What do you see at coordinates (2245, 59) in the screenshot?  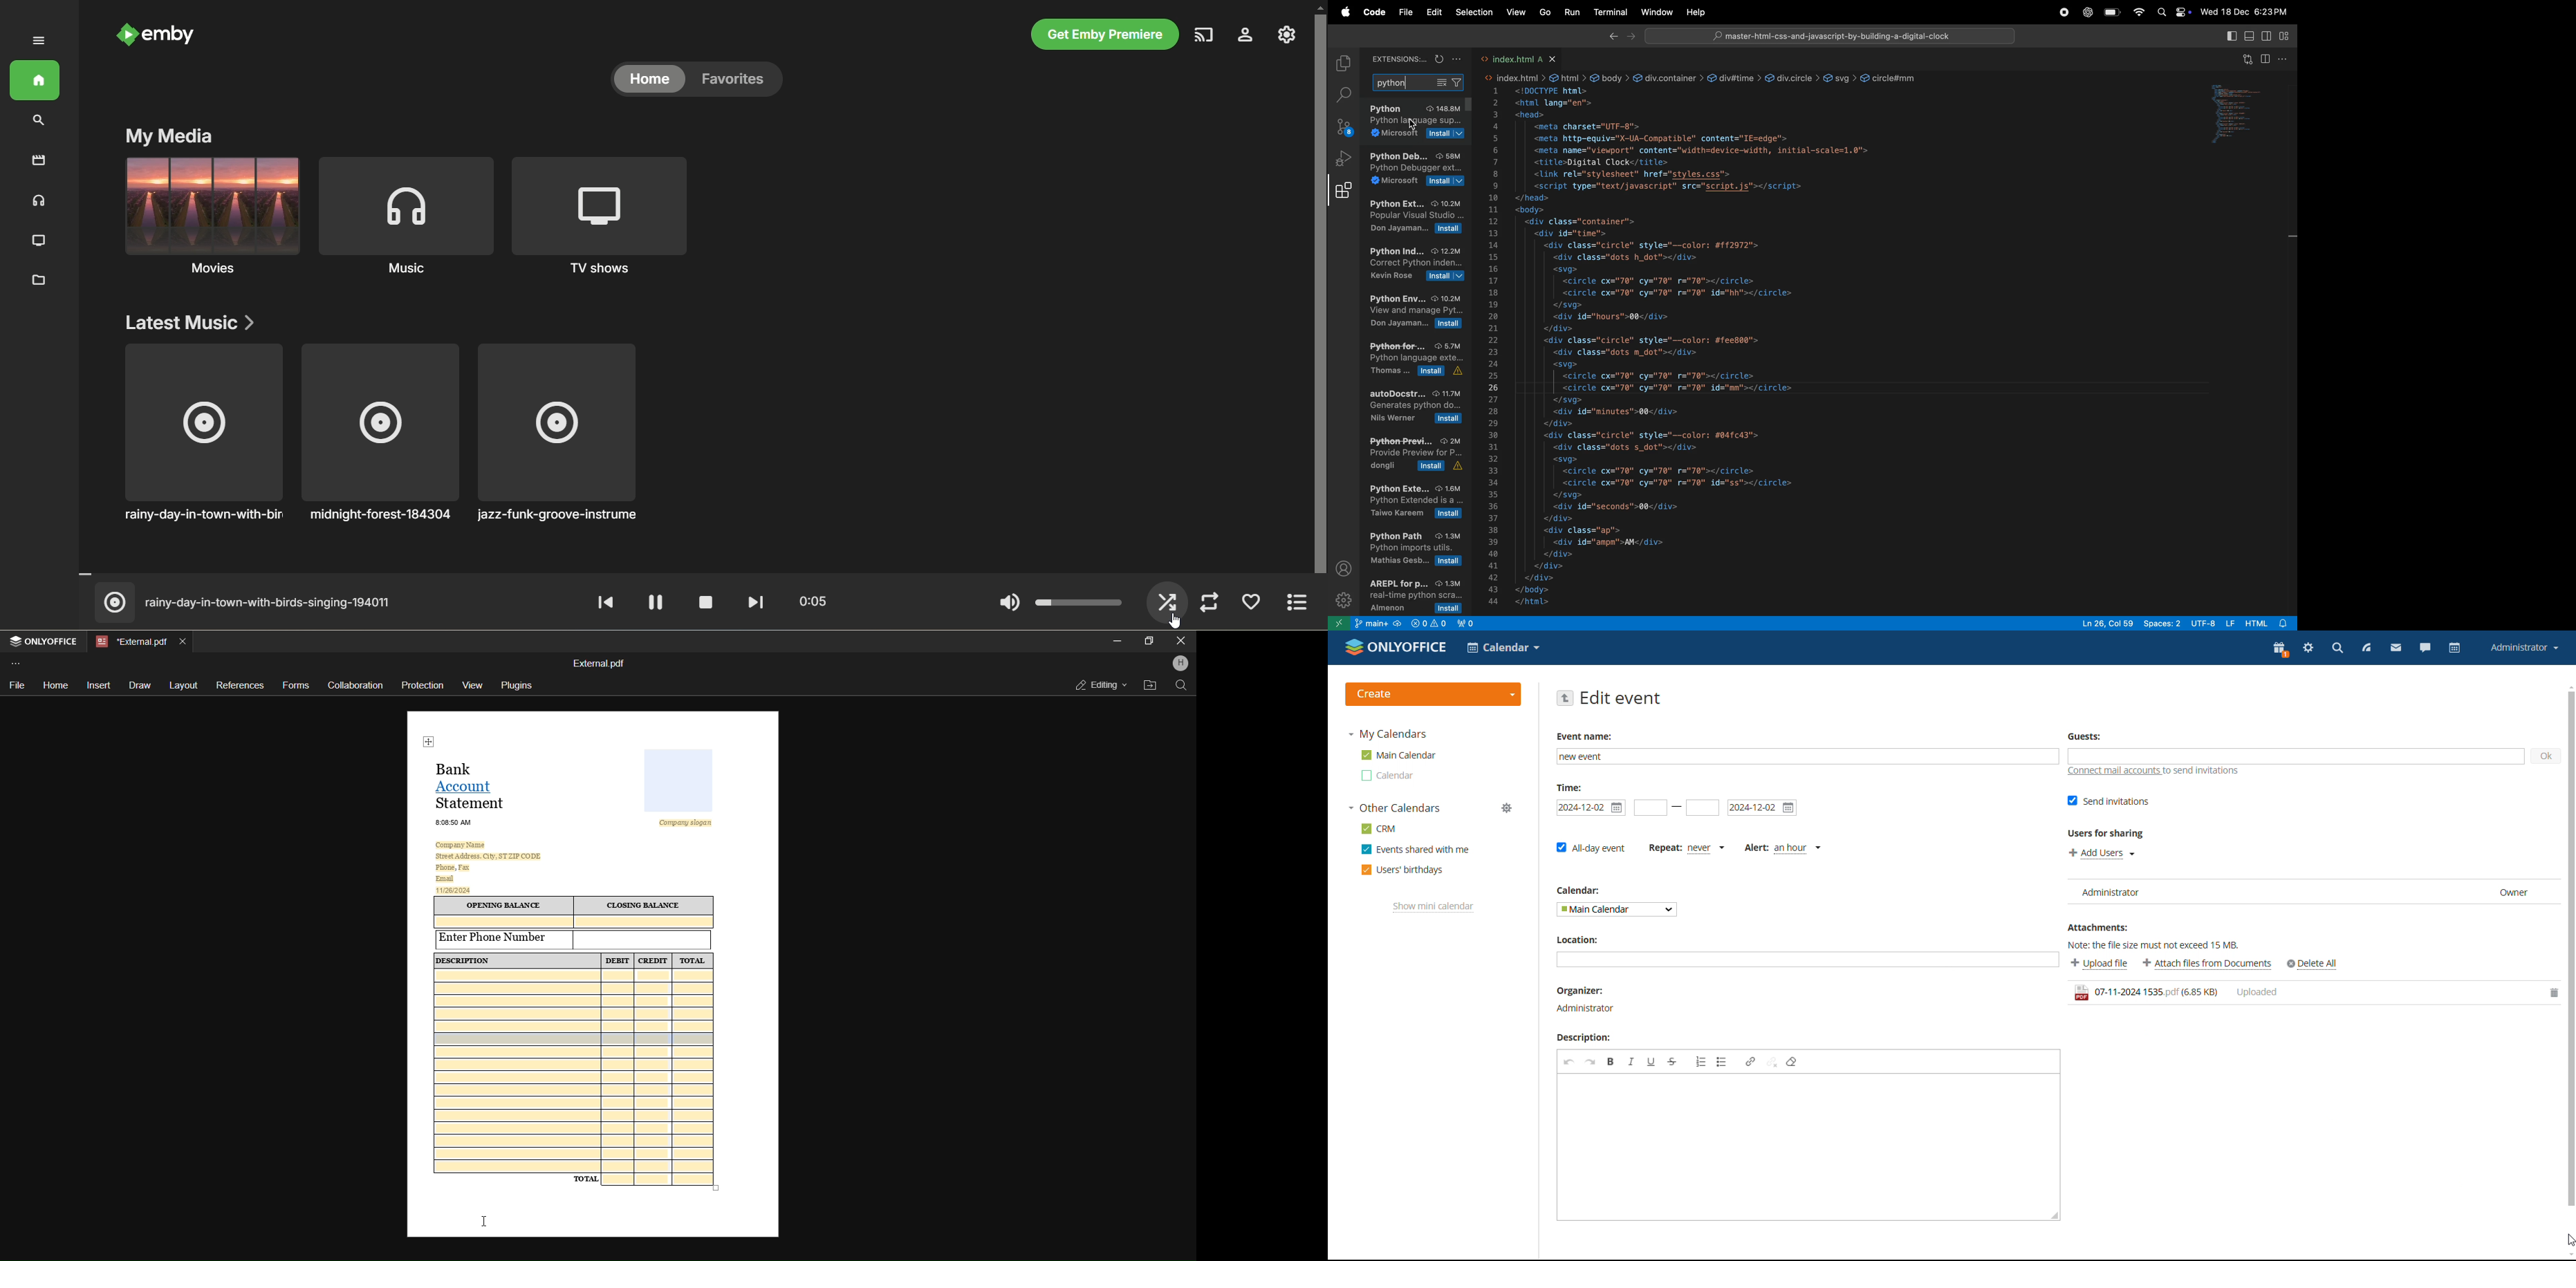 I see `open changes` at bounding box center [2245, 59].